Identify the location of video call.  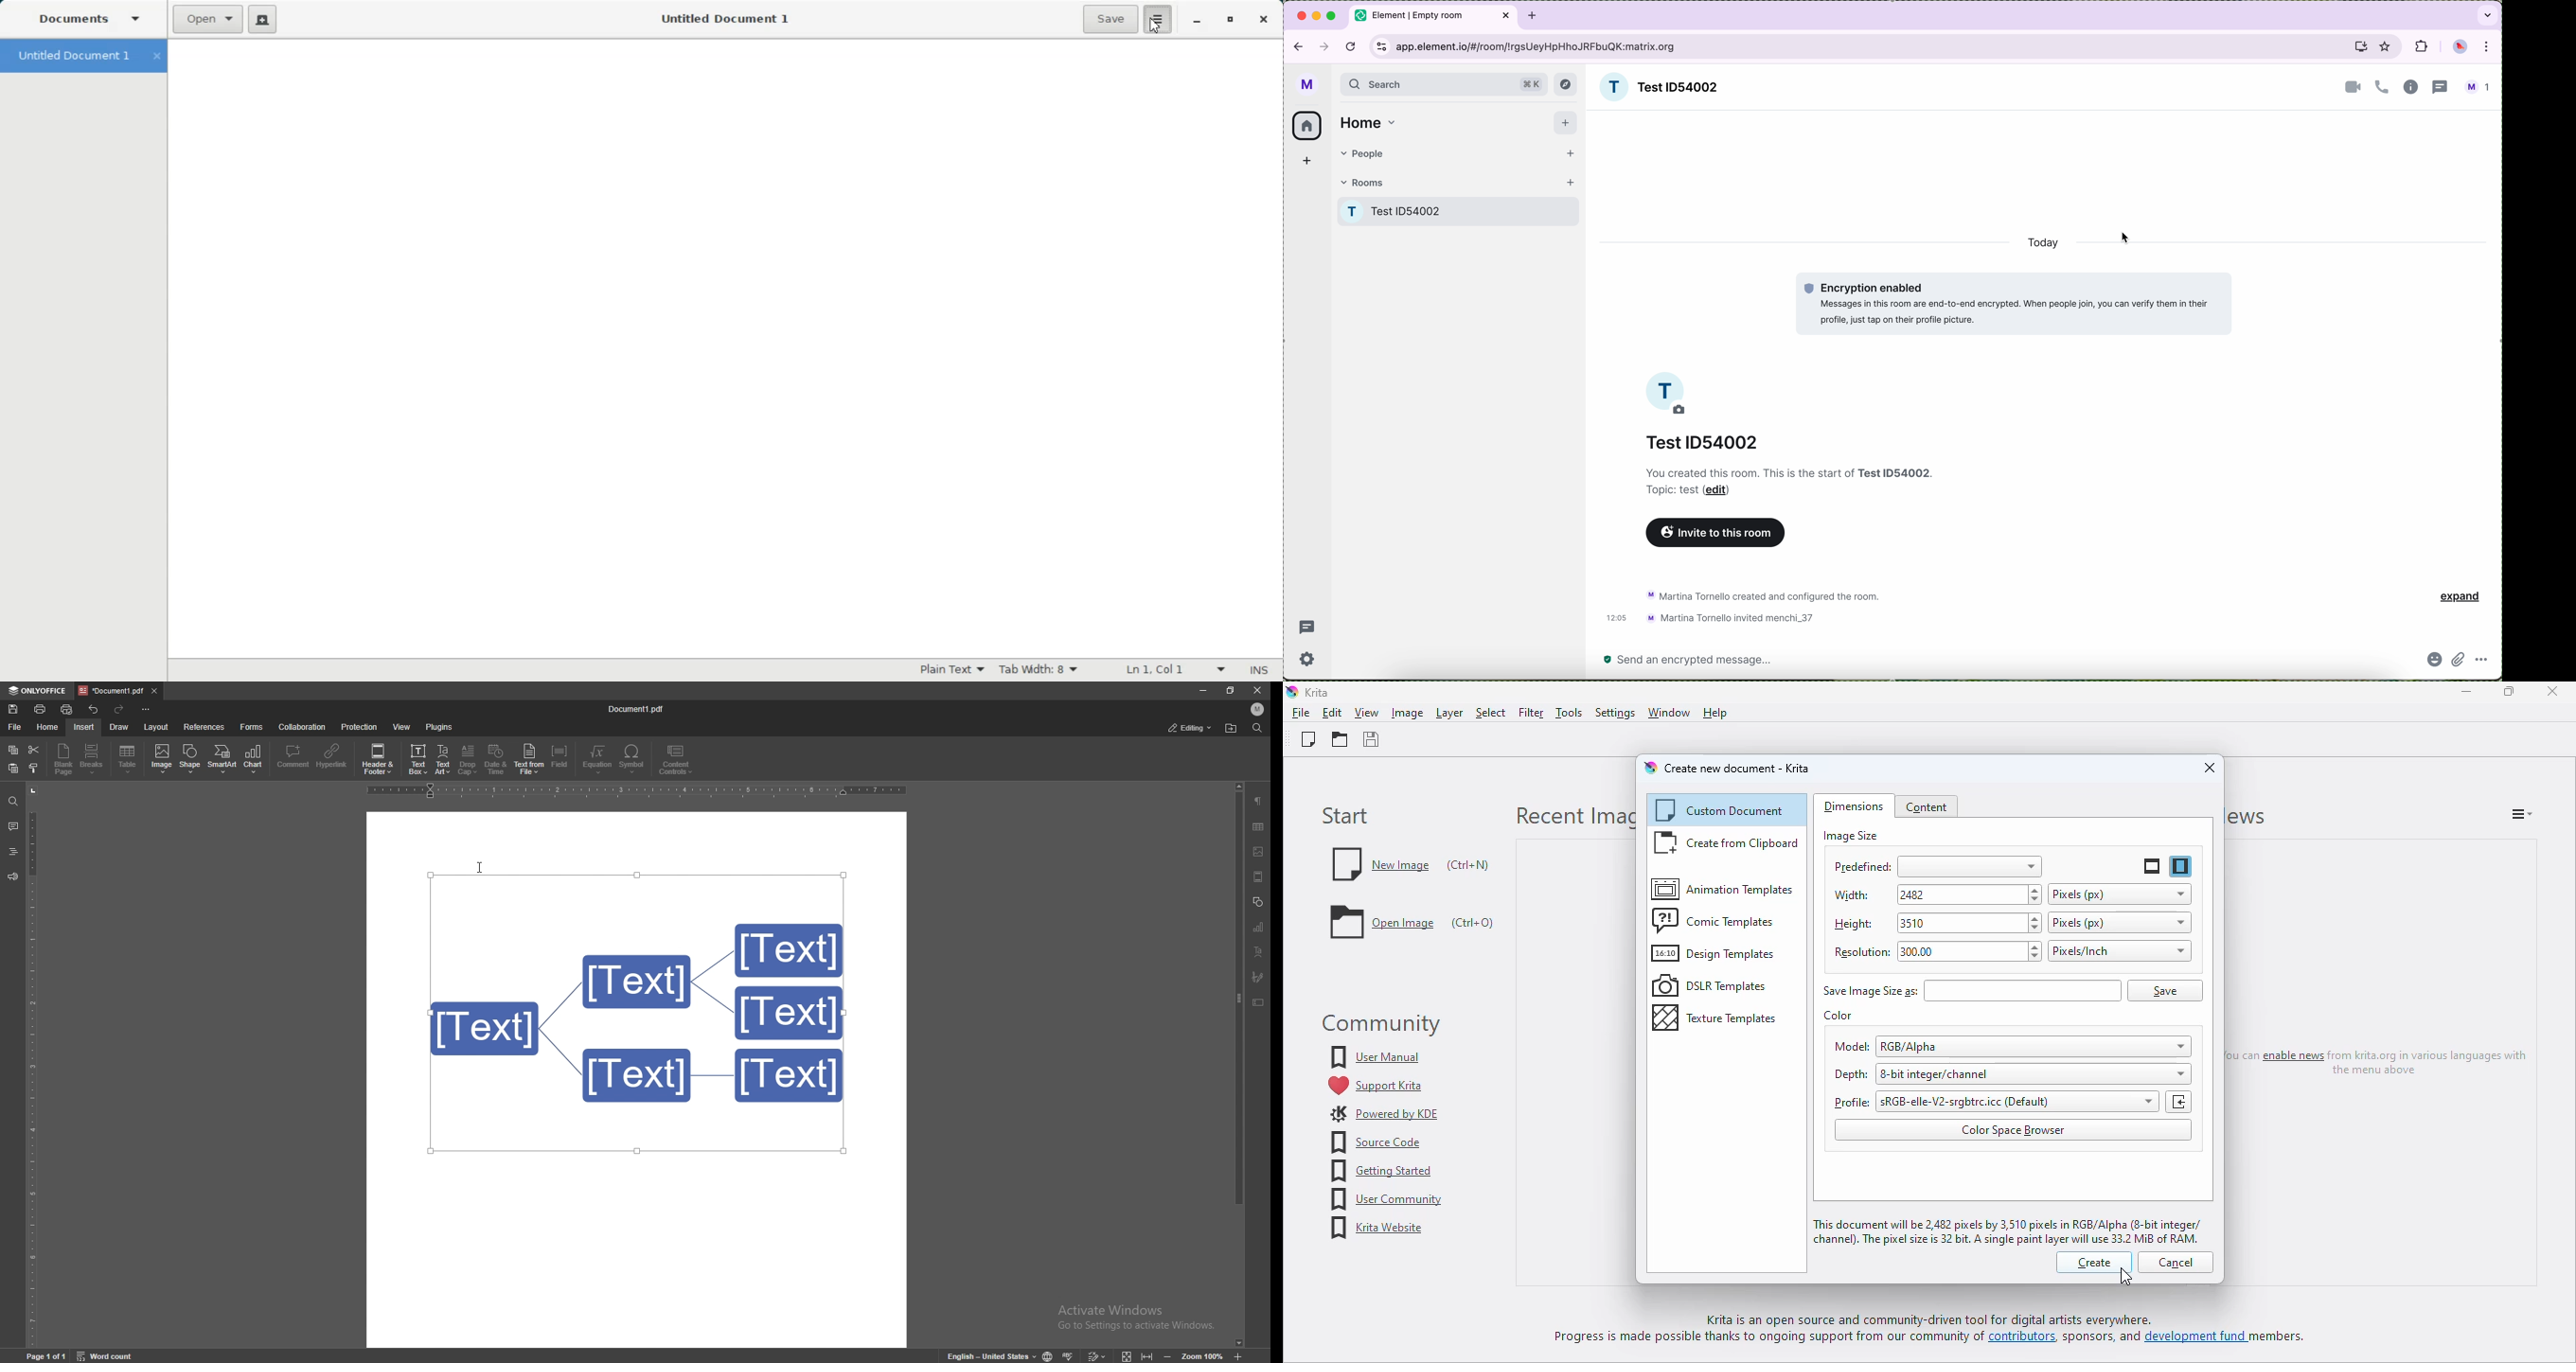
(2351, 86).